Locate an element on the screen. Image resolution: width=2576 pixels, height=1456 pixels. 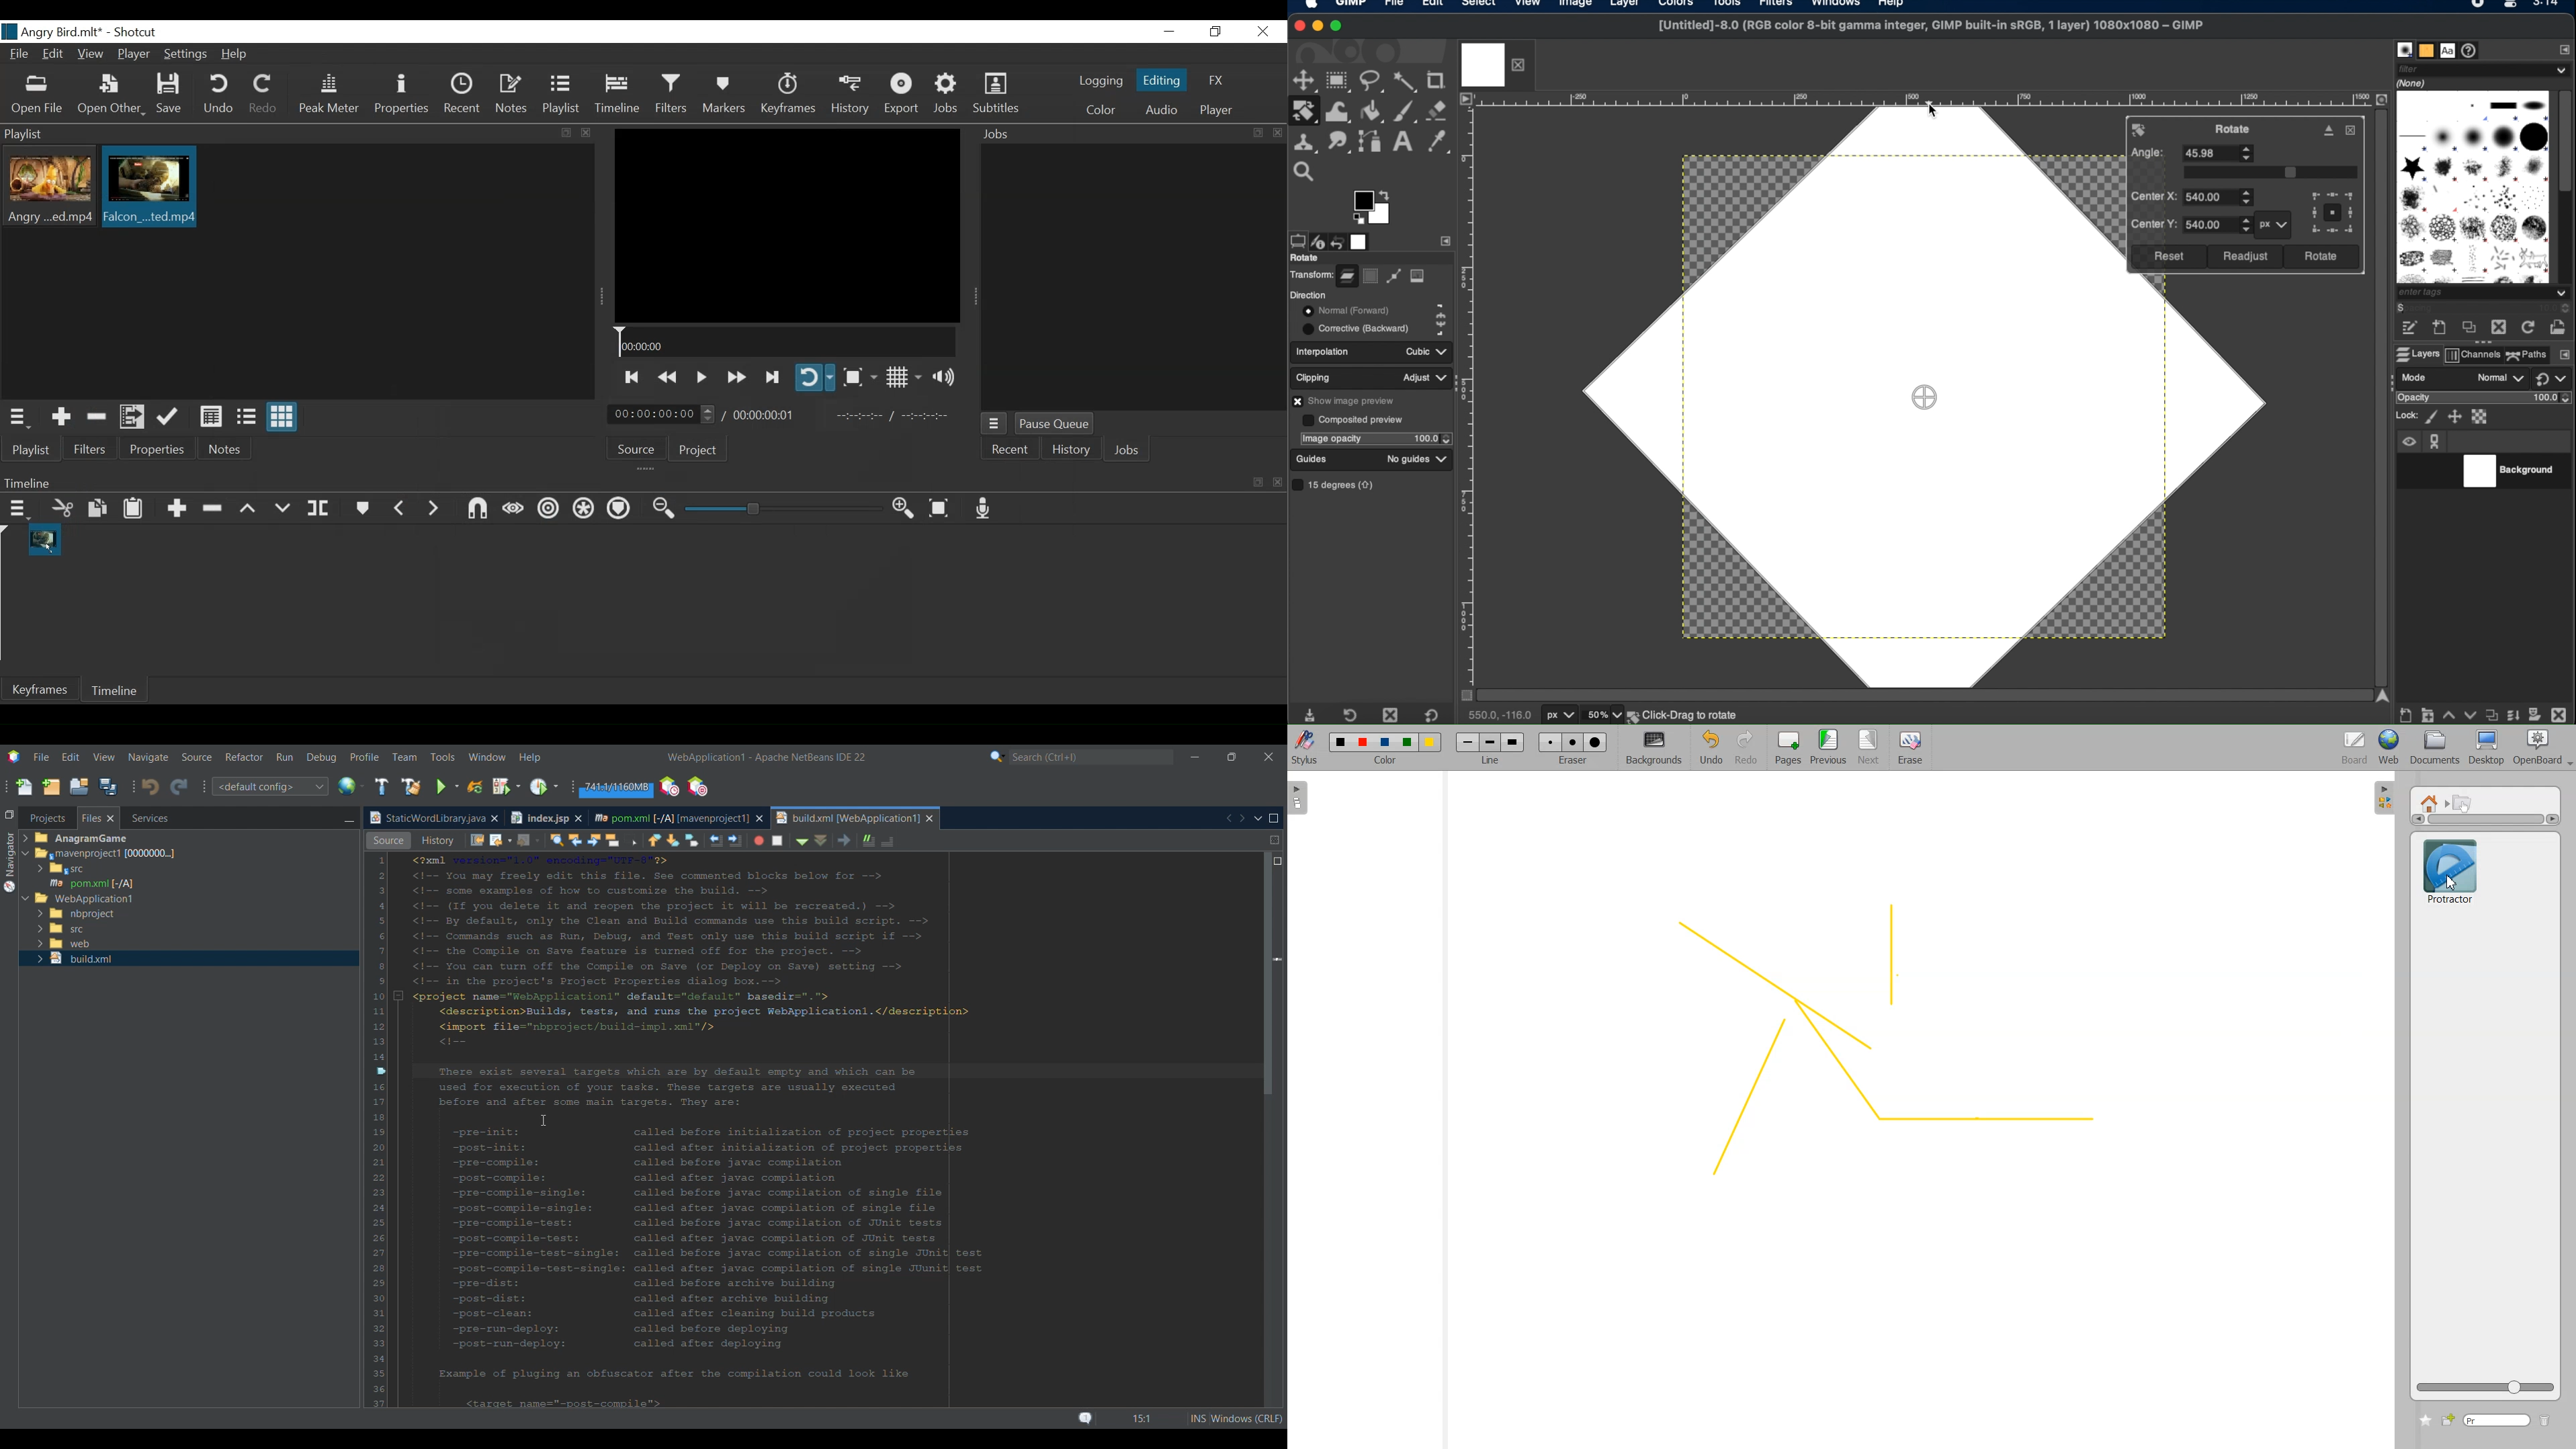
Restore is located at coordinates (1216, 32).